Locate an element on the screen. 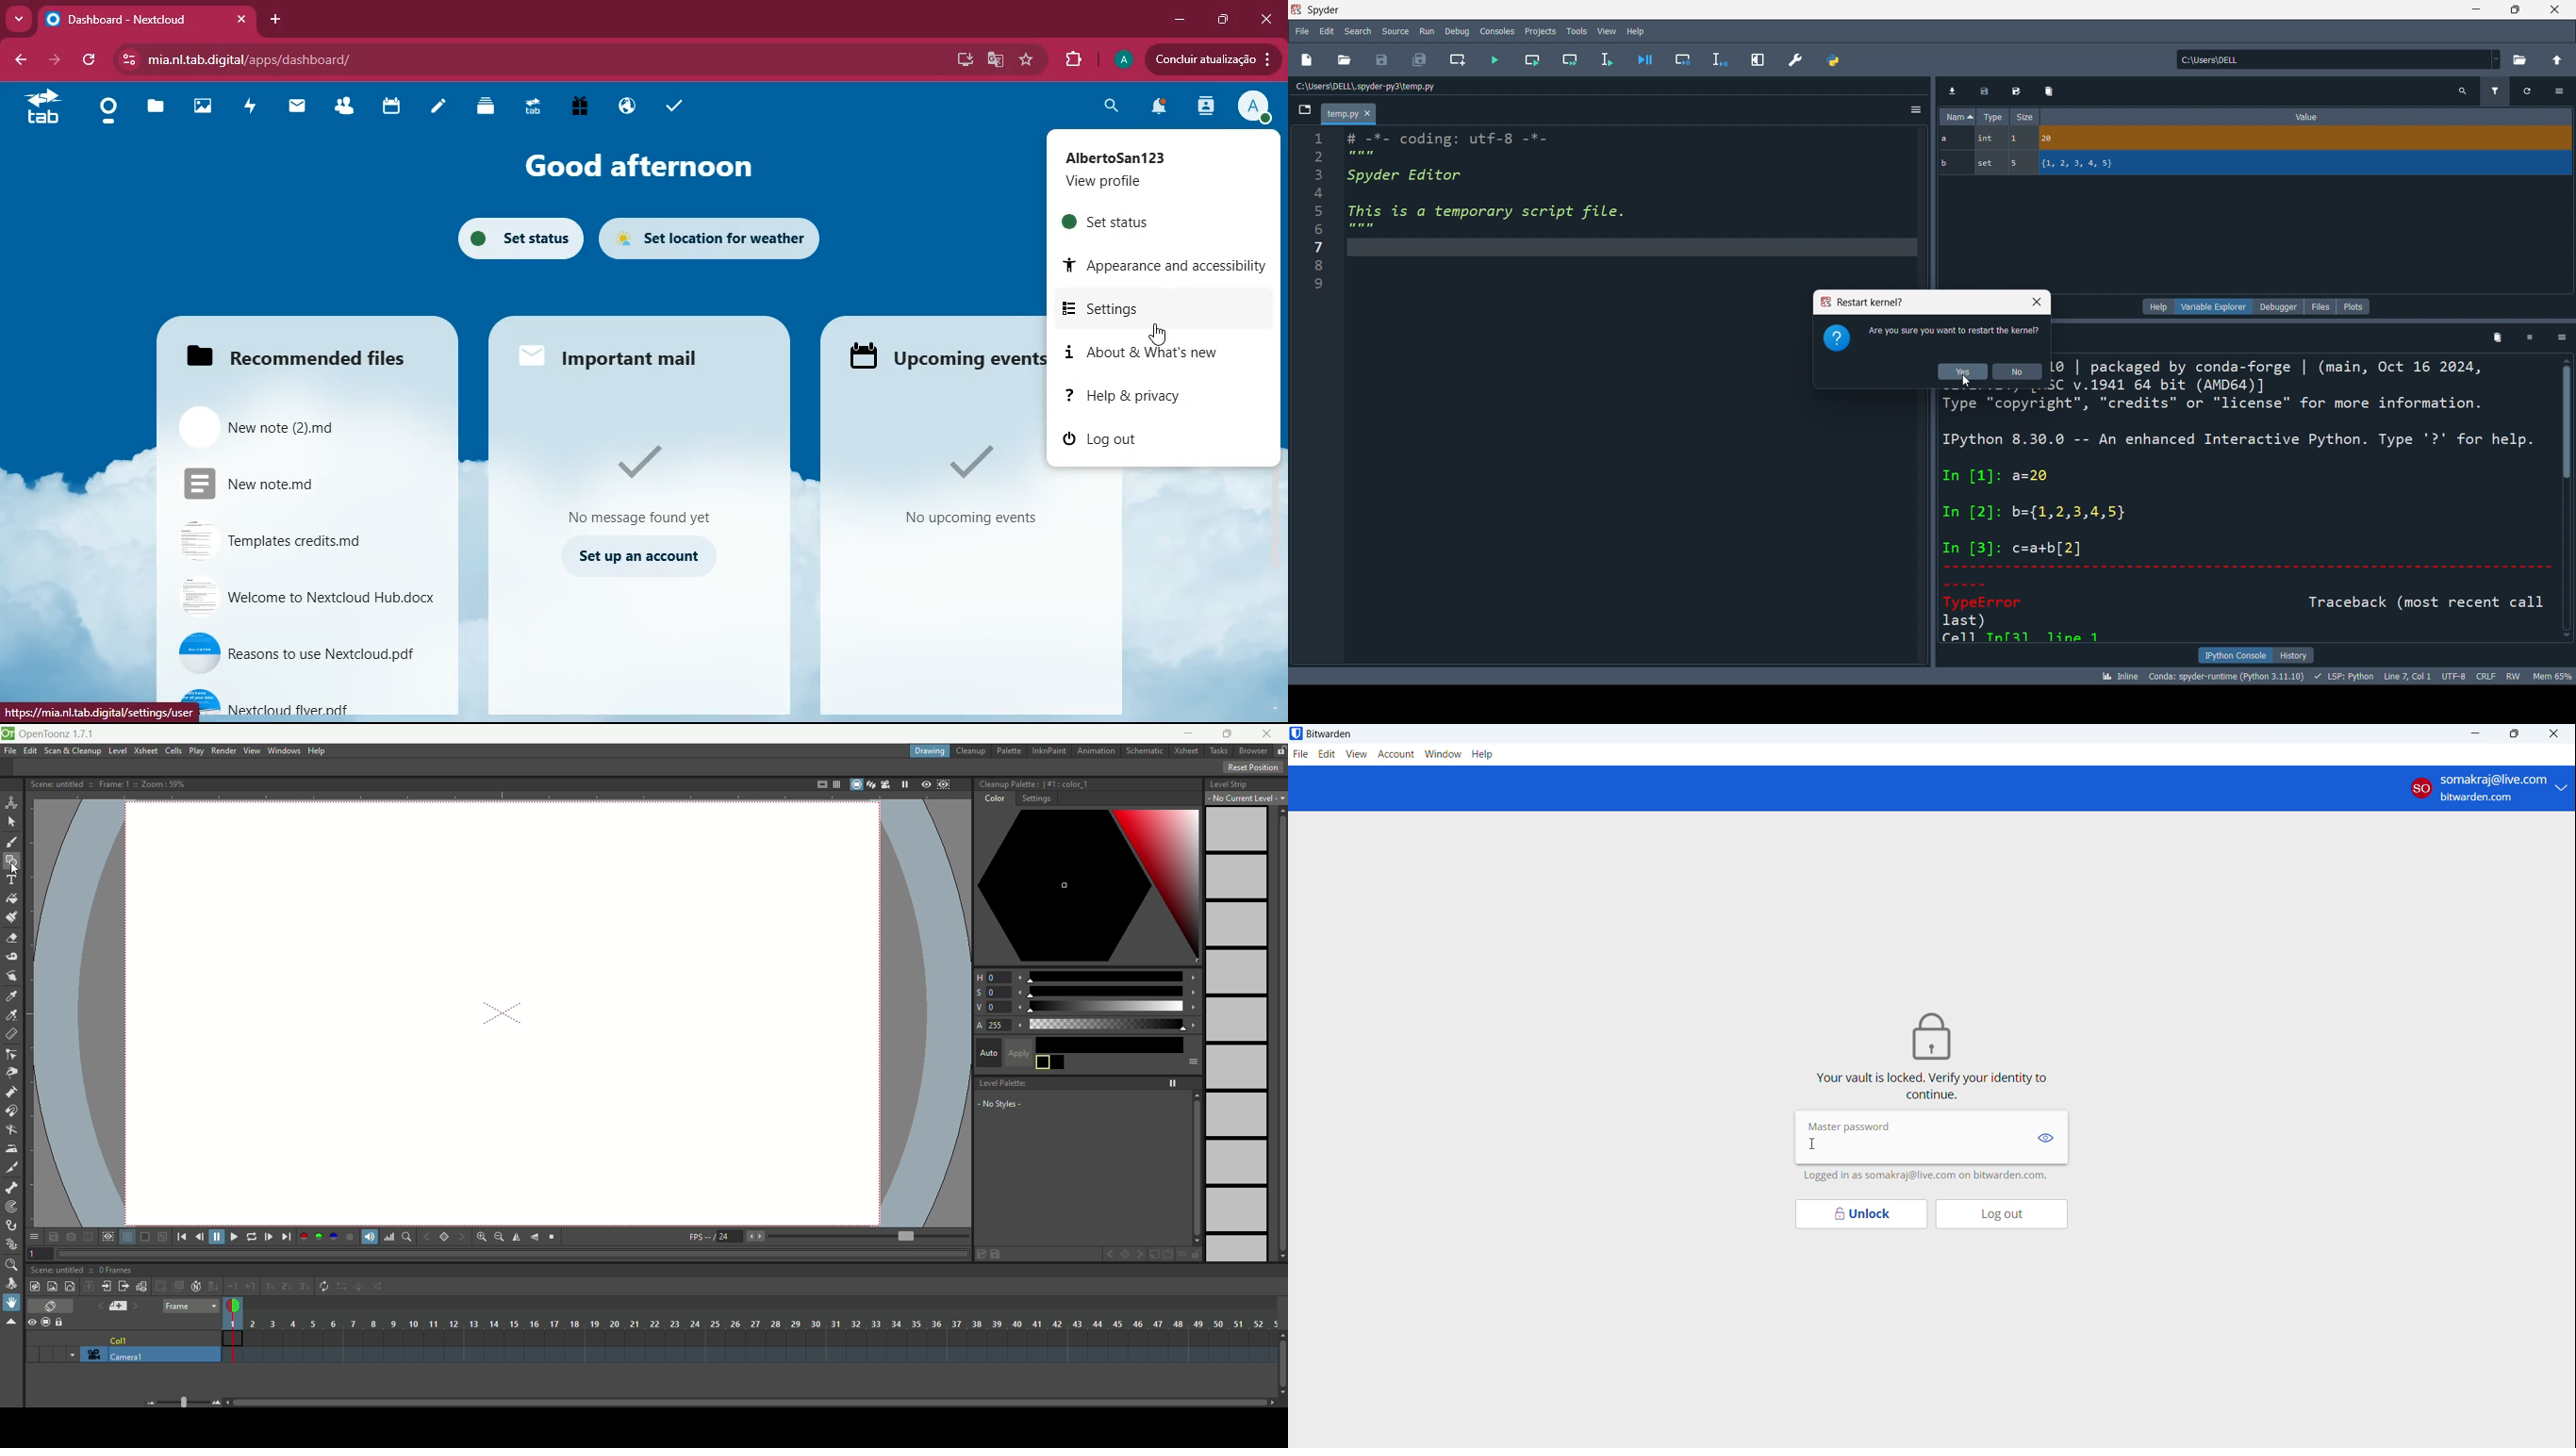 This screenshot has width=2576, height=1456. friends is located at coordinates (339, 108).